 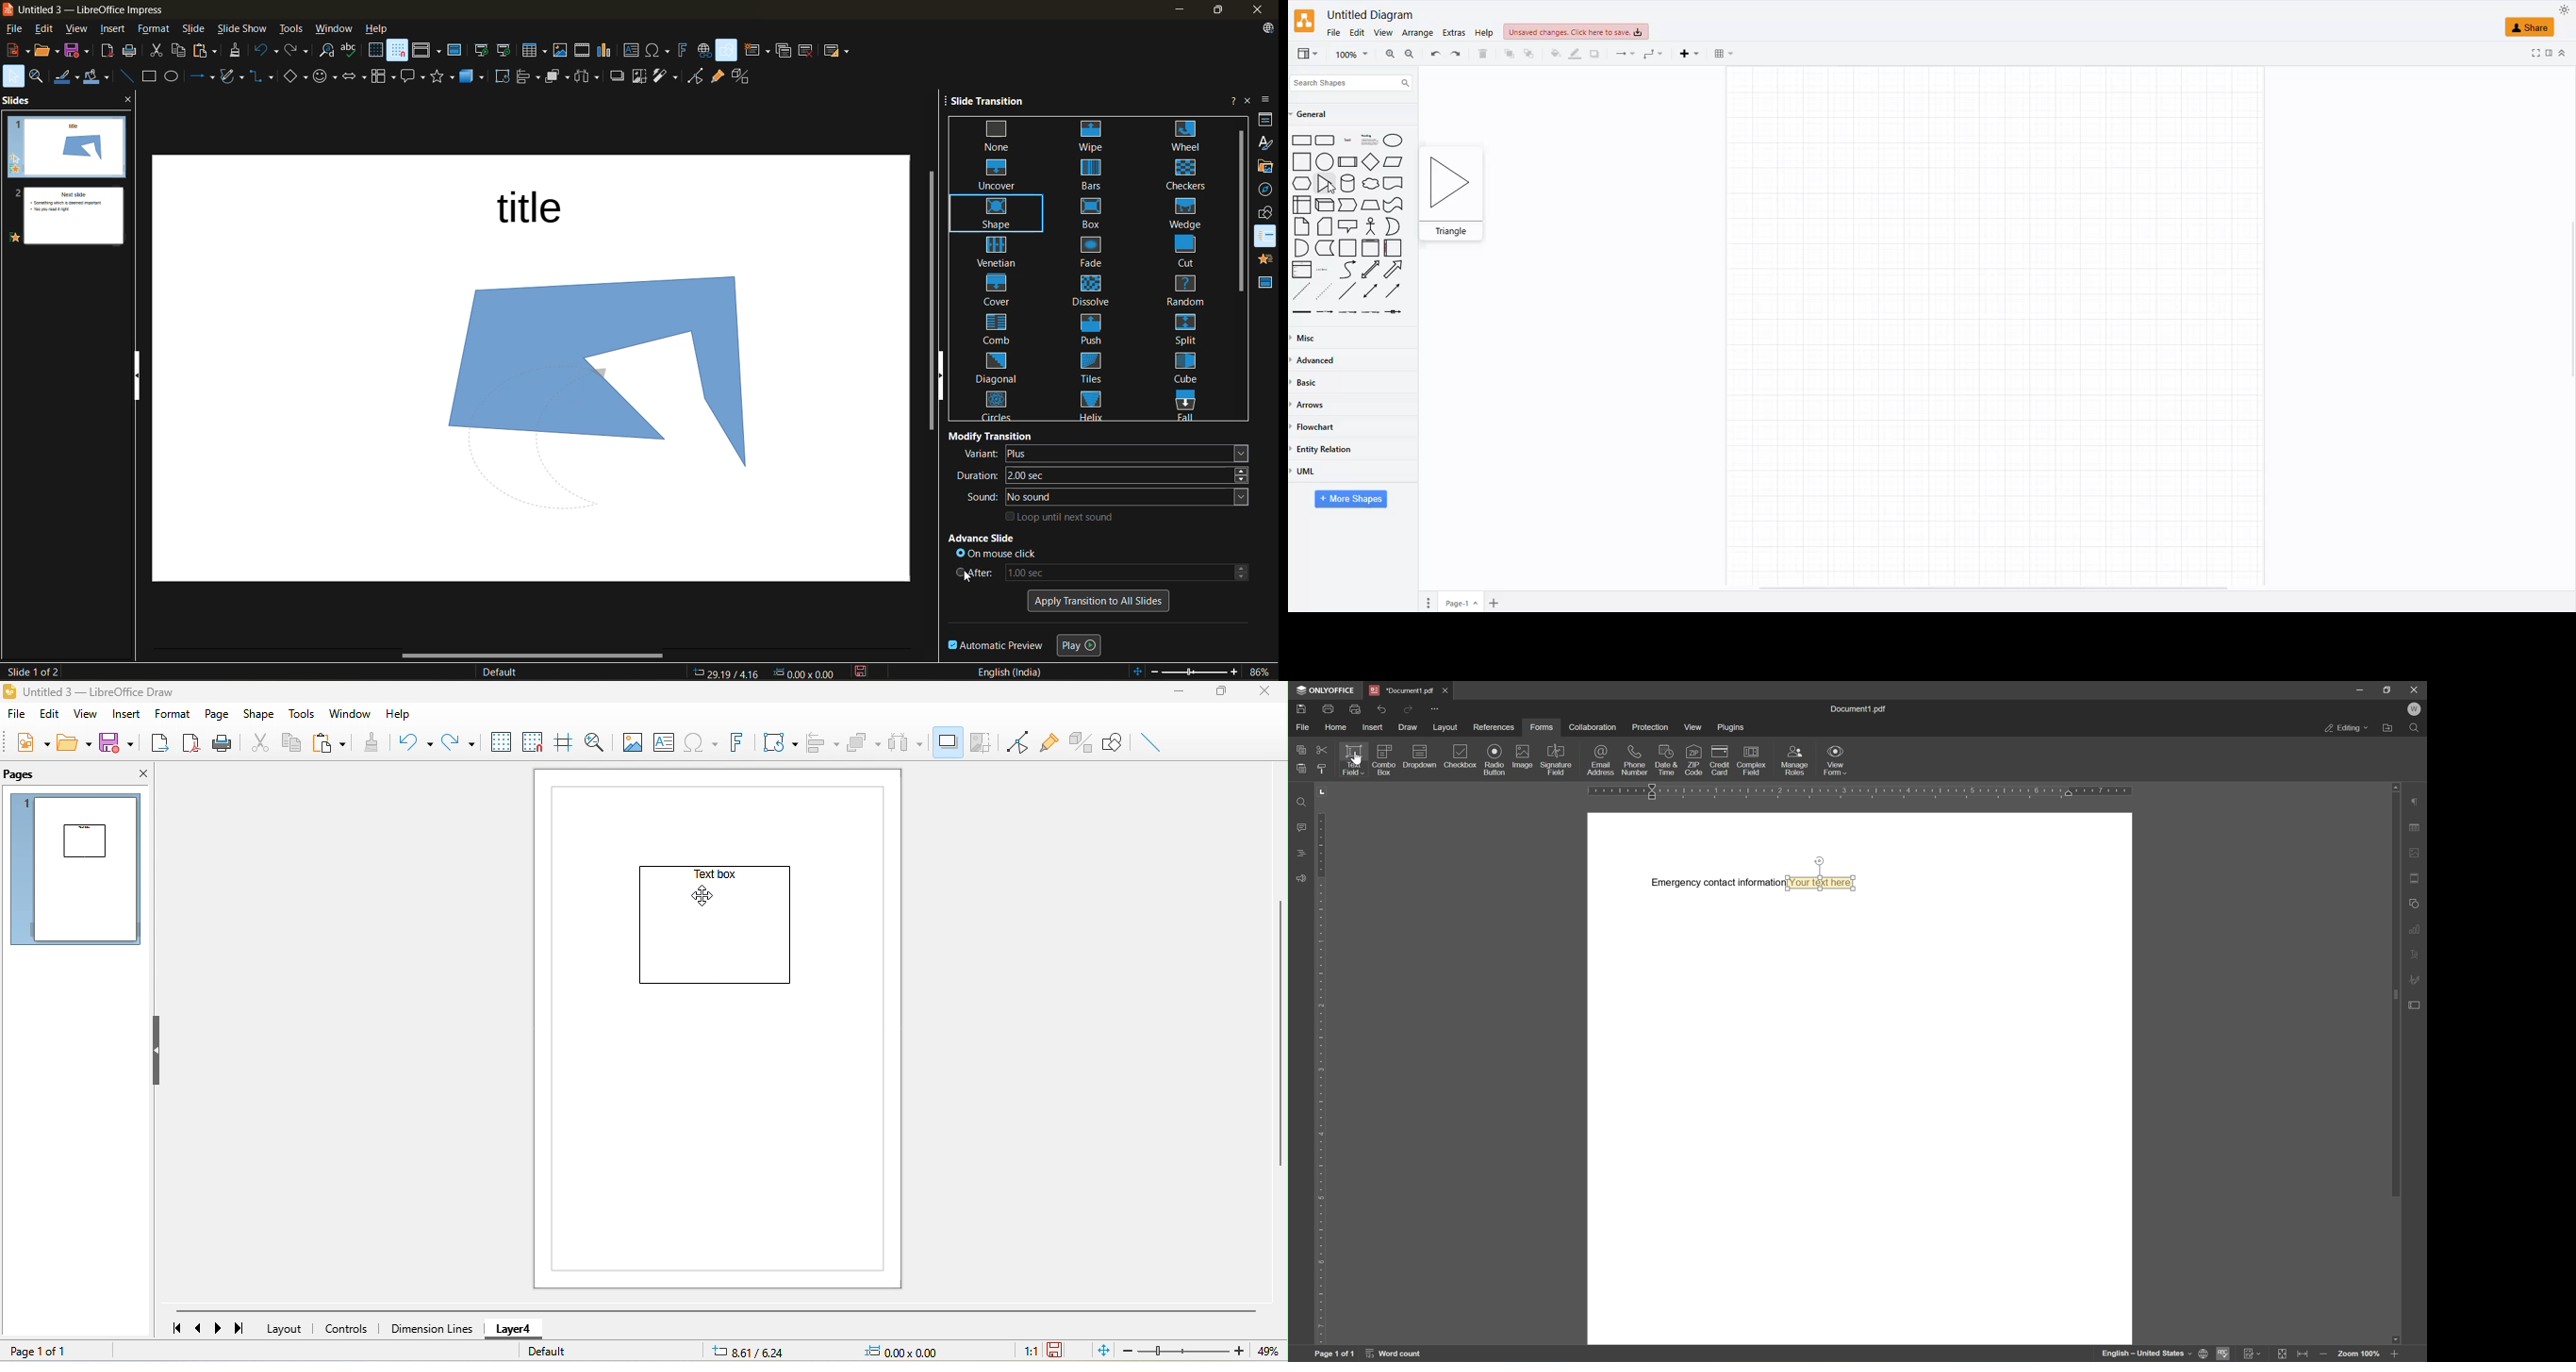 I want to click on Chat Bubble, so click(x=1371, y=184).